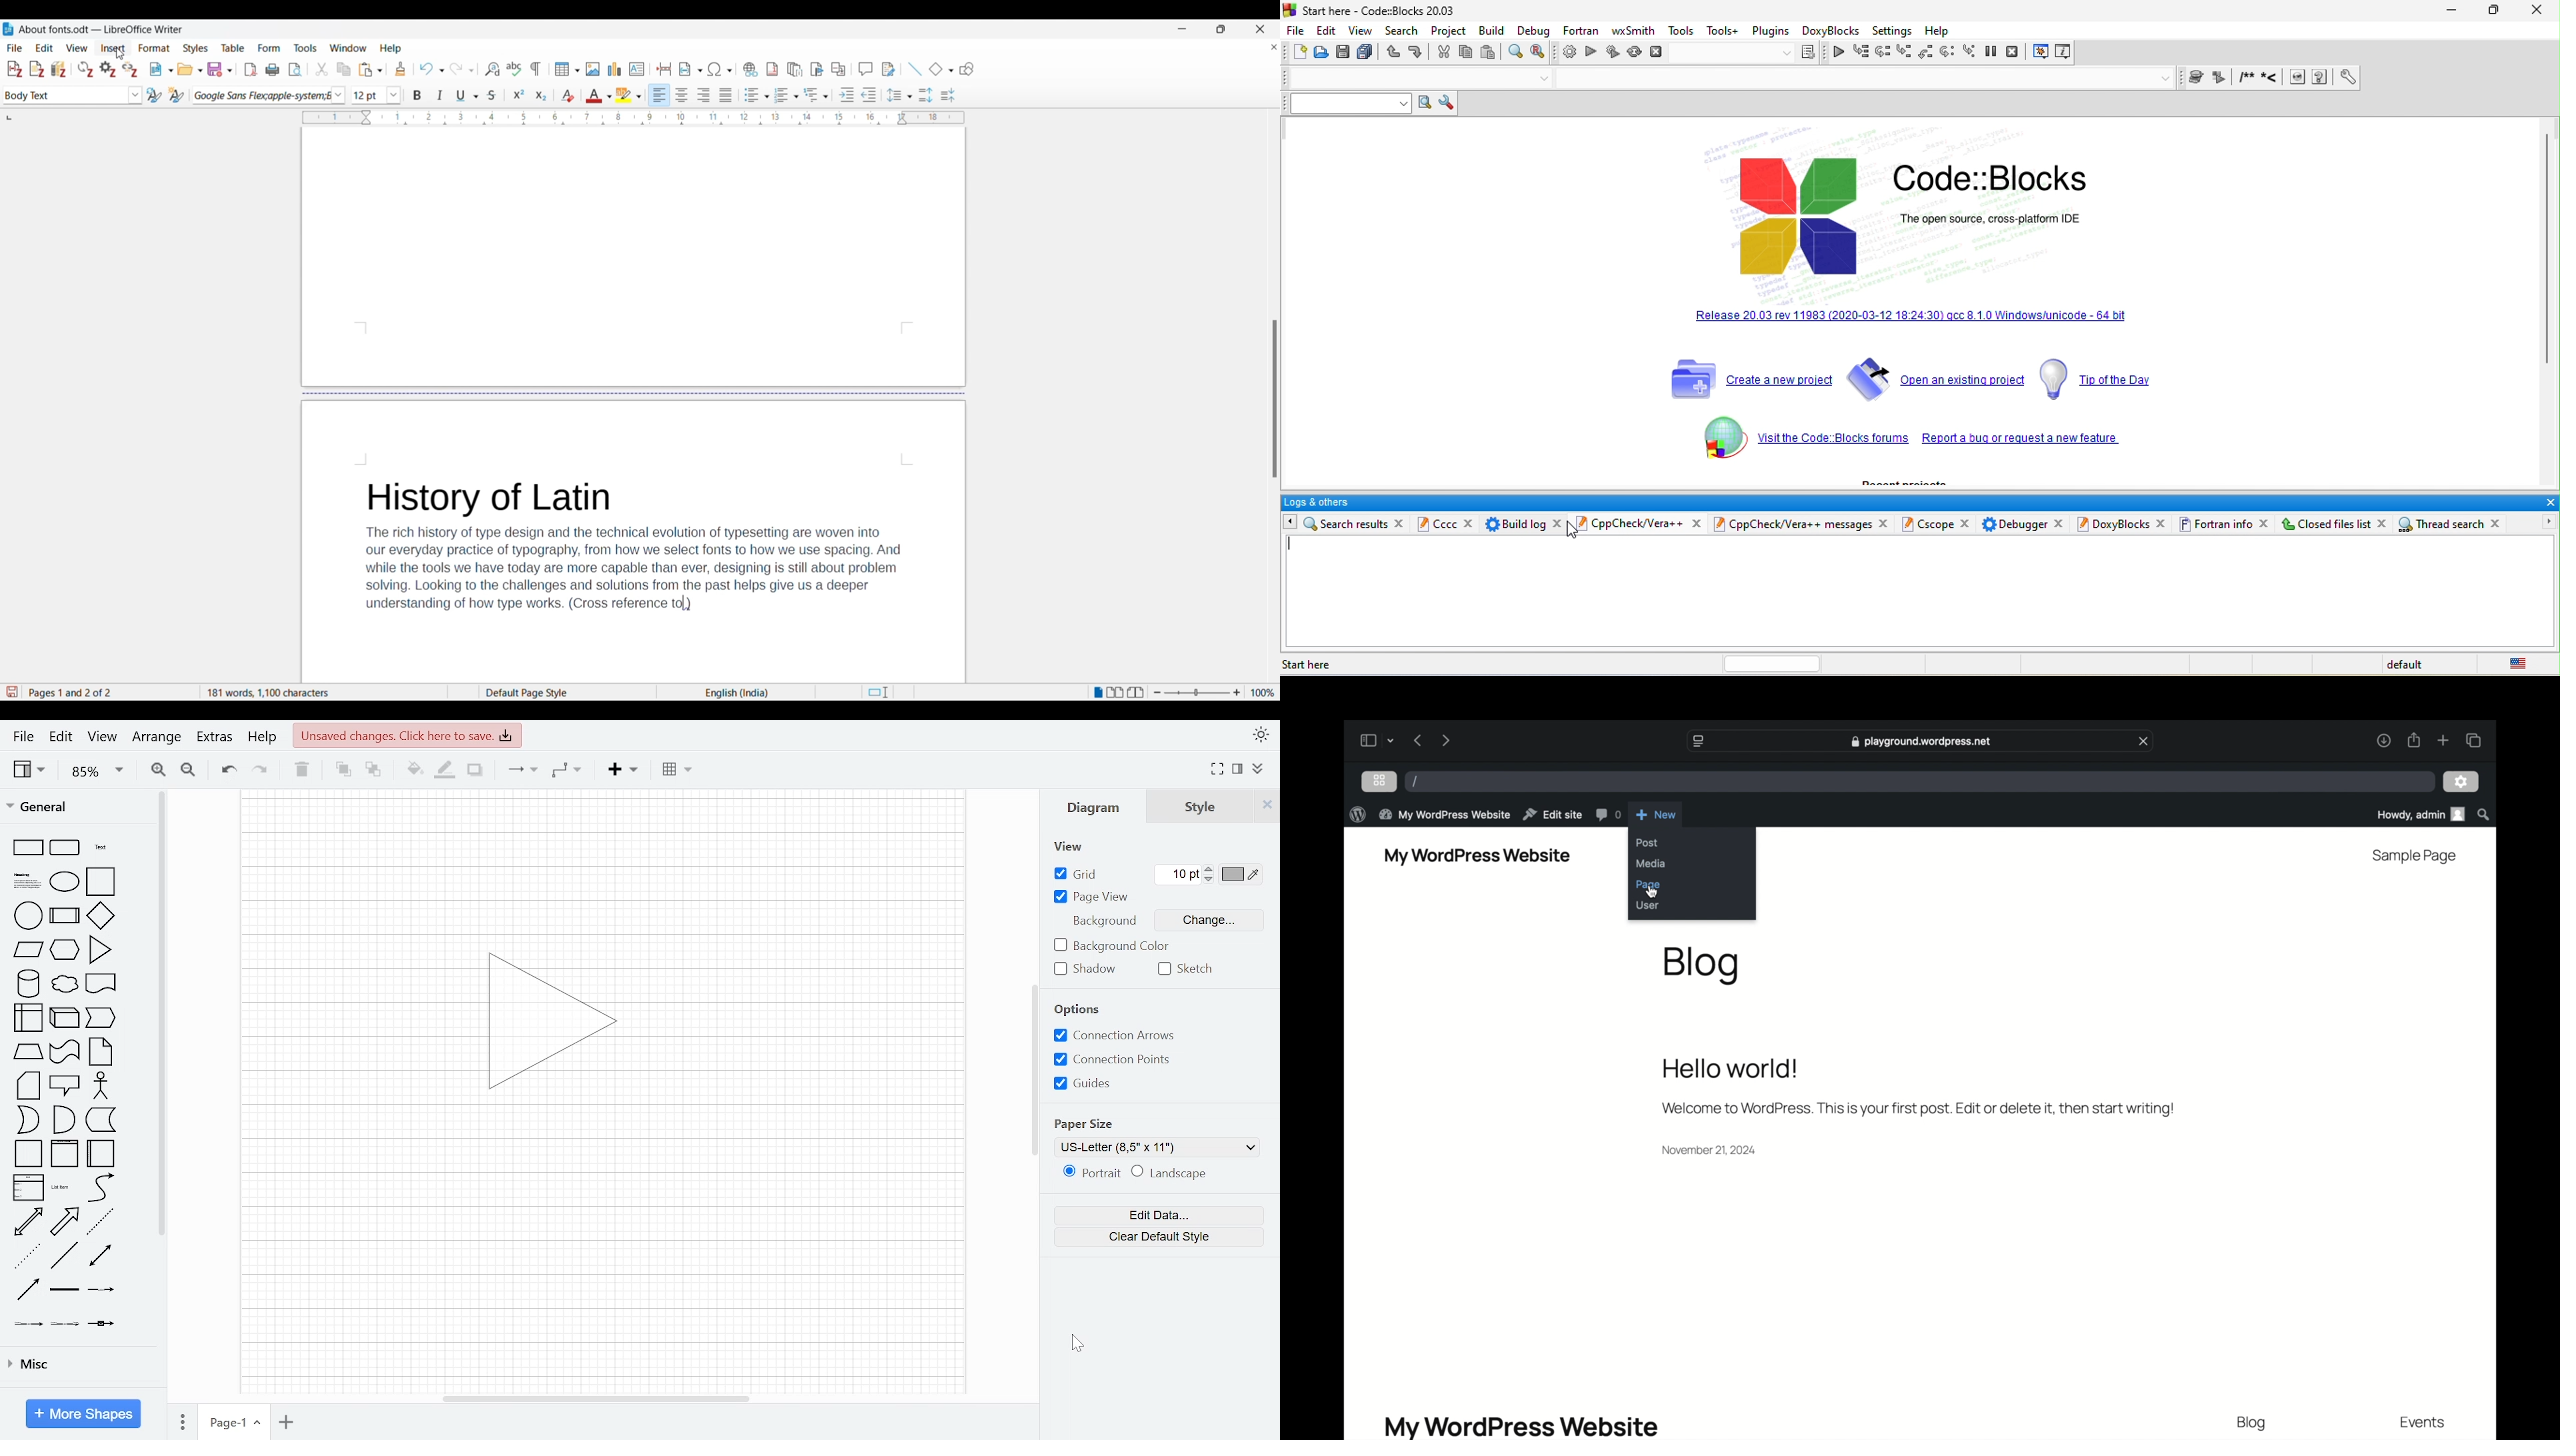  Describe the element at coordinates (771, 69) in the screenshot. I see `Insert footnote` at that location.